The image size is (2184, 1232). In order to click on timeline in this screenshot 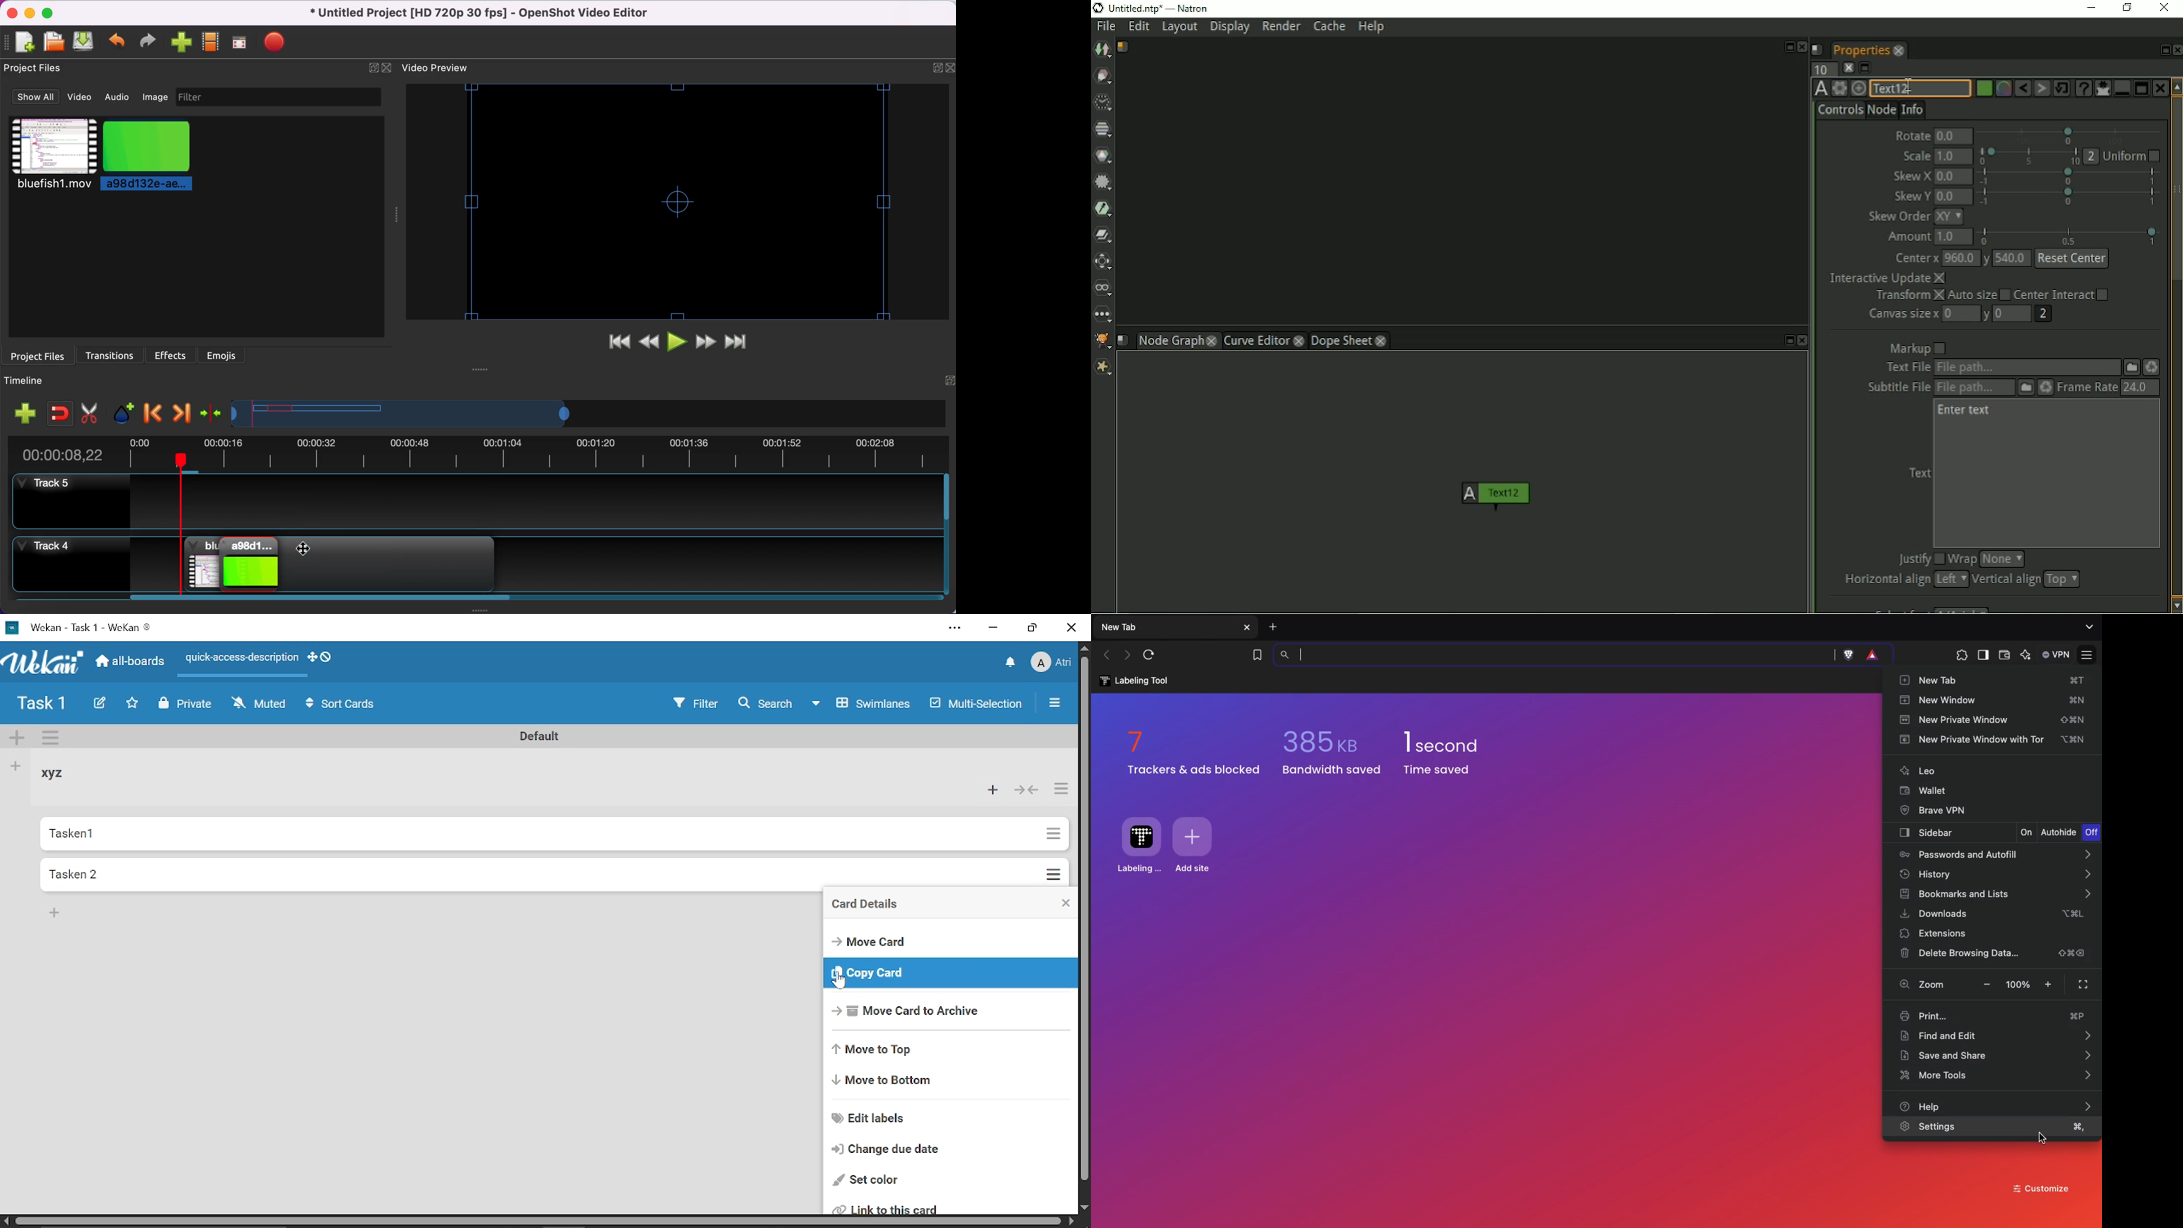, I will do `click(503, 413)`.